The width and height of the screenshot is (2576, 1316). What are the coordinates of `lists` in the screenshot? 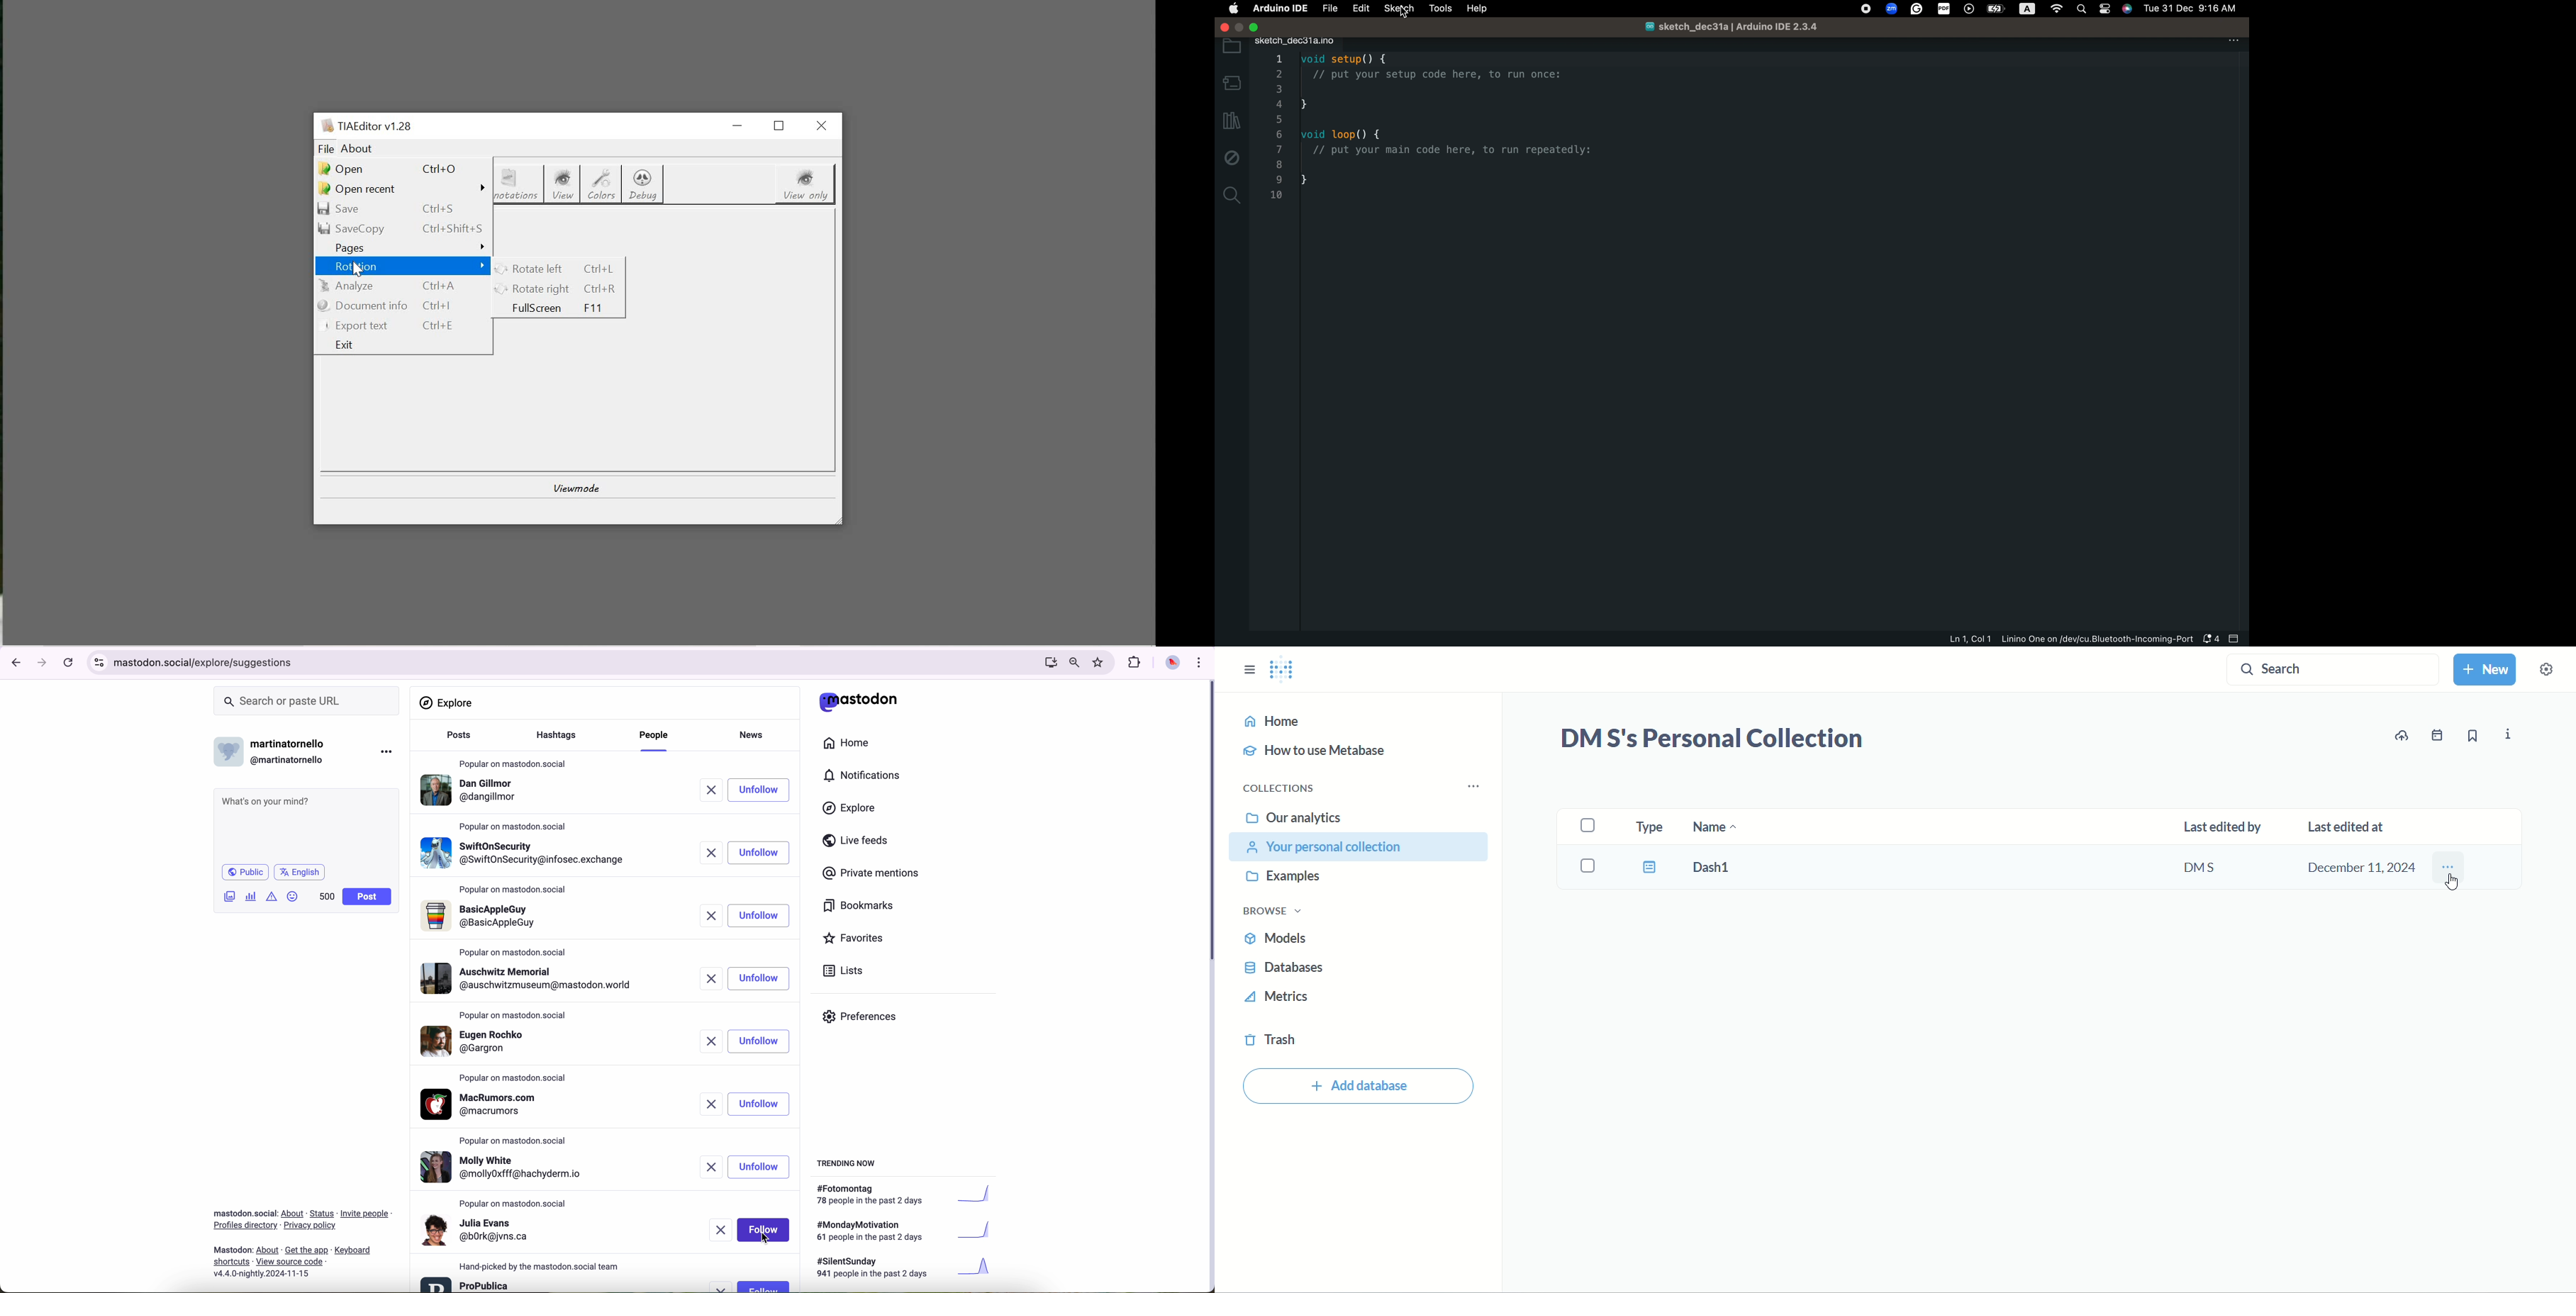 It's located at (840, 971).